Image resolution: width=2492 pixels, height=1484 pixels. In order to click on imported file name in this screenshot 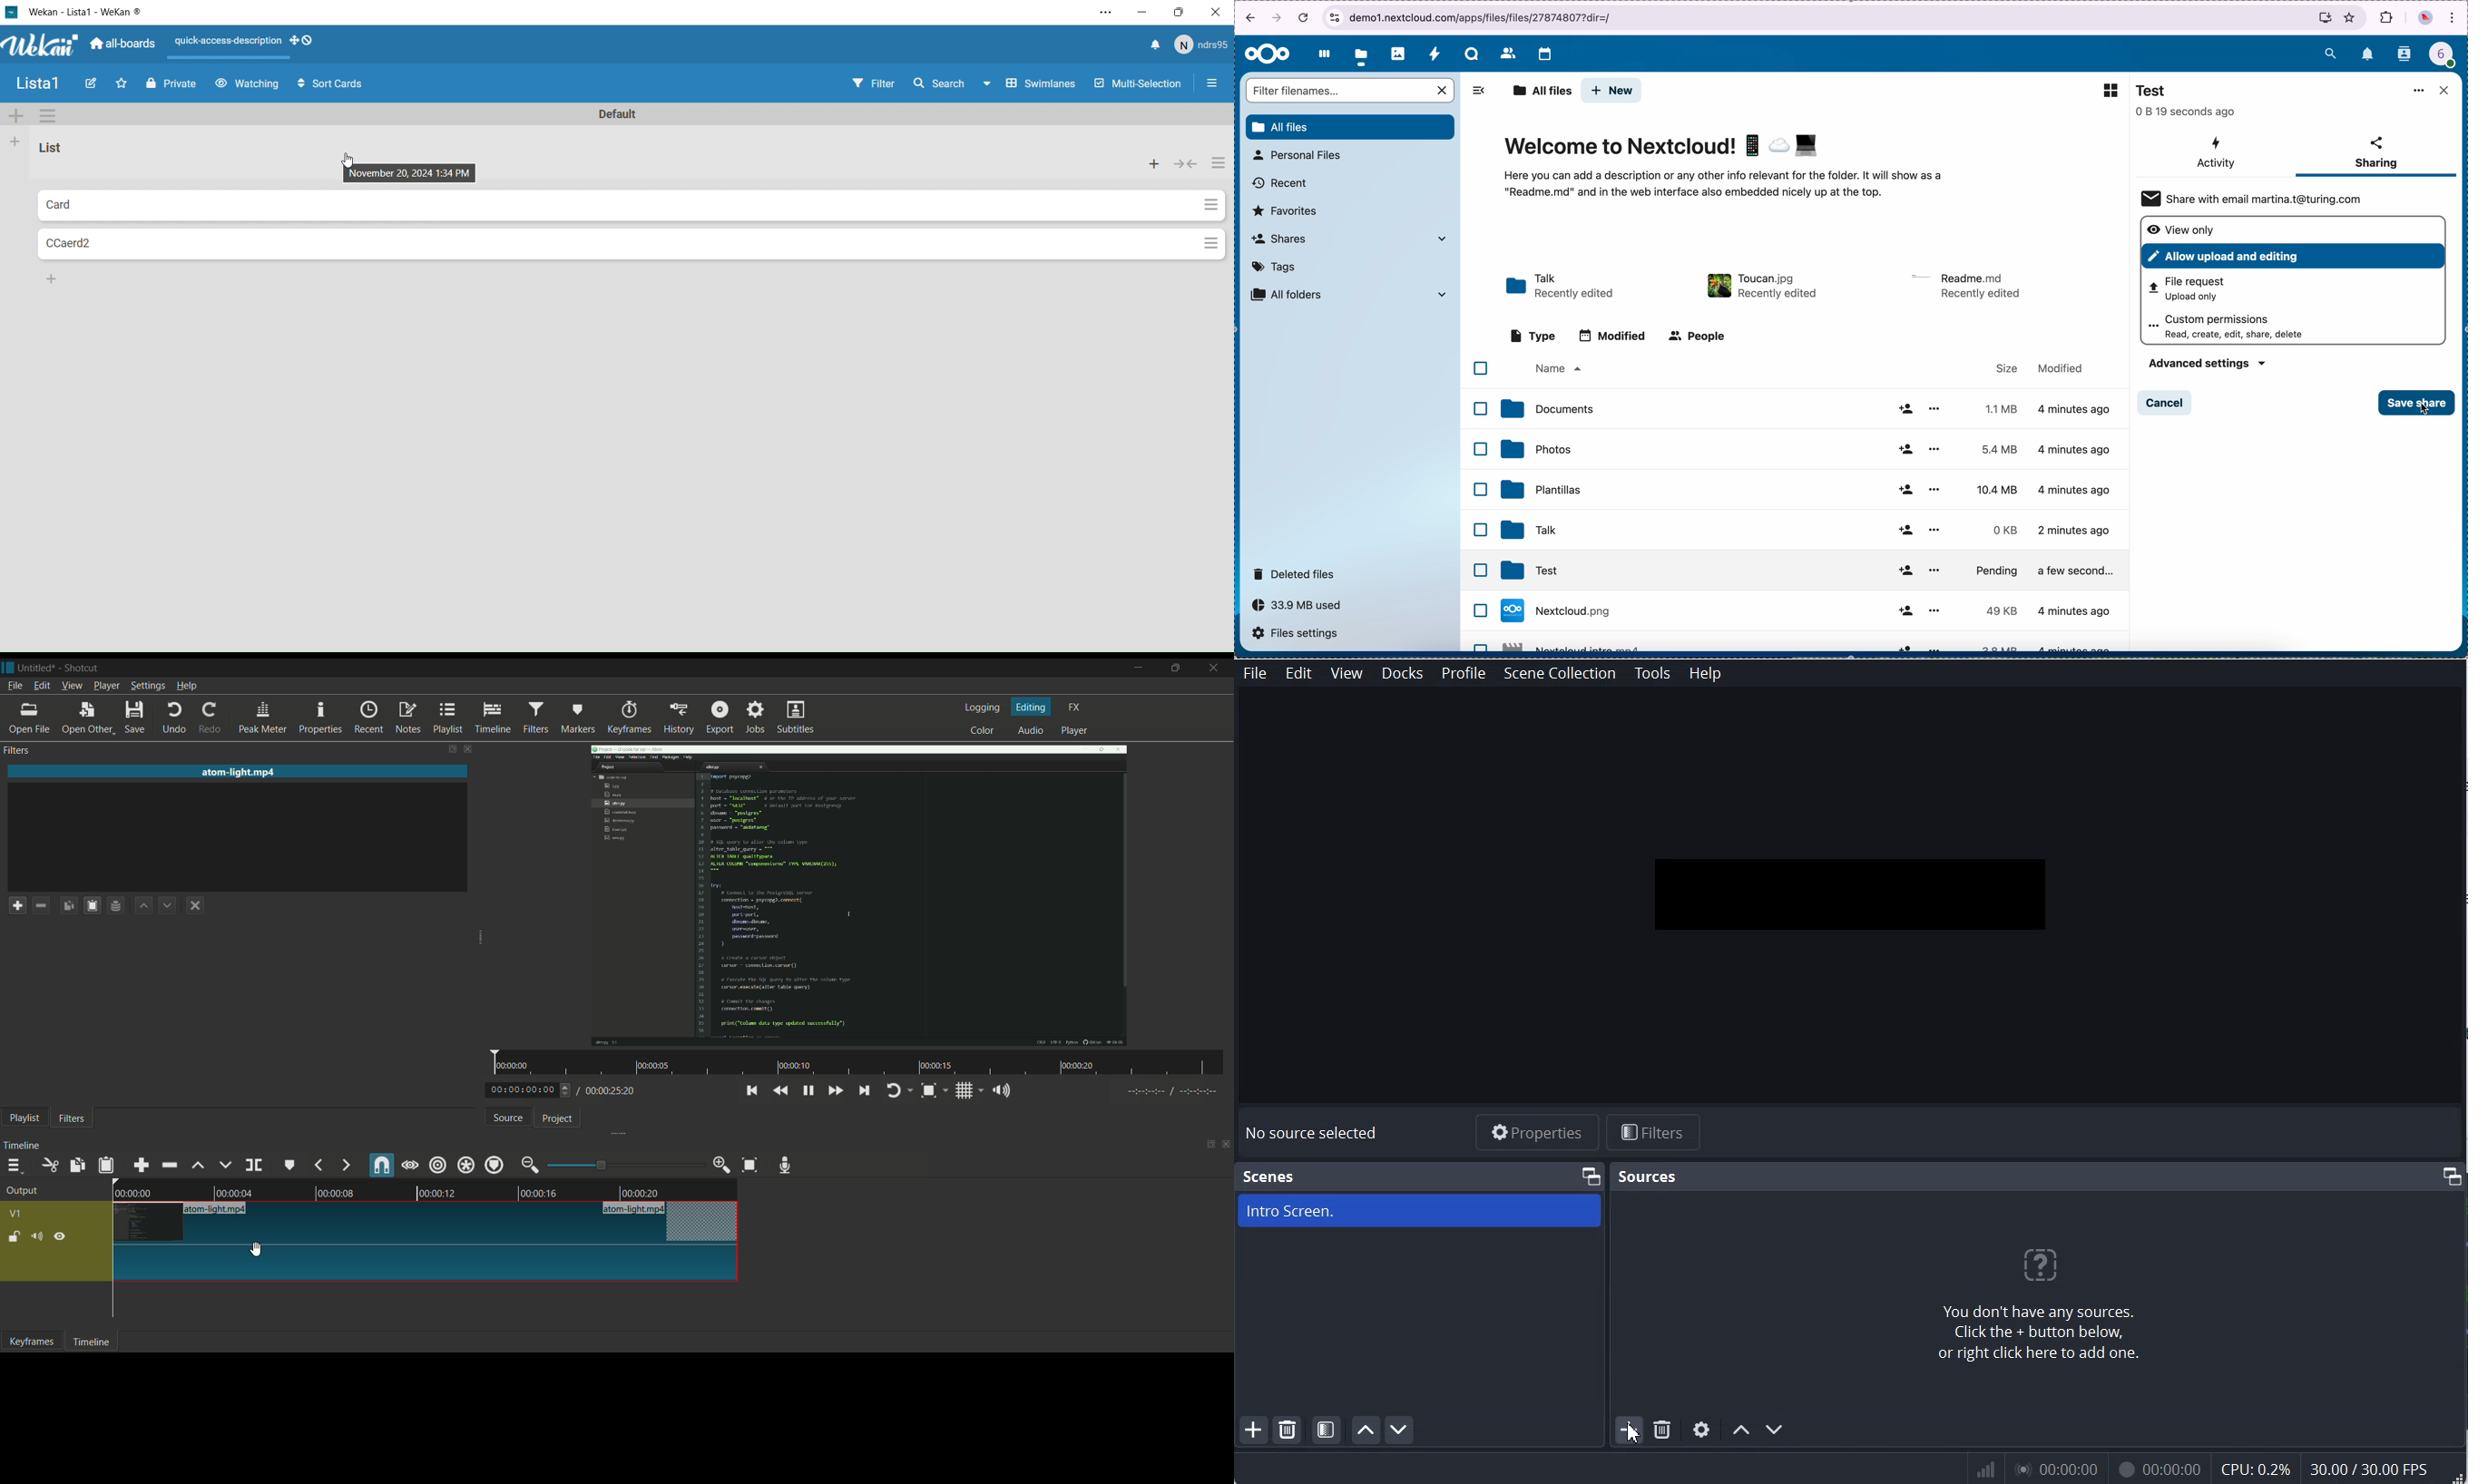, I will do `click(238, 772)`.